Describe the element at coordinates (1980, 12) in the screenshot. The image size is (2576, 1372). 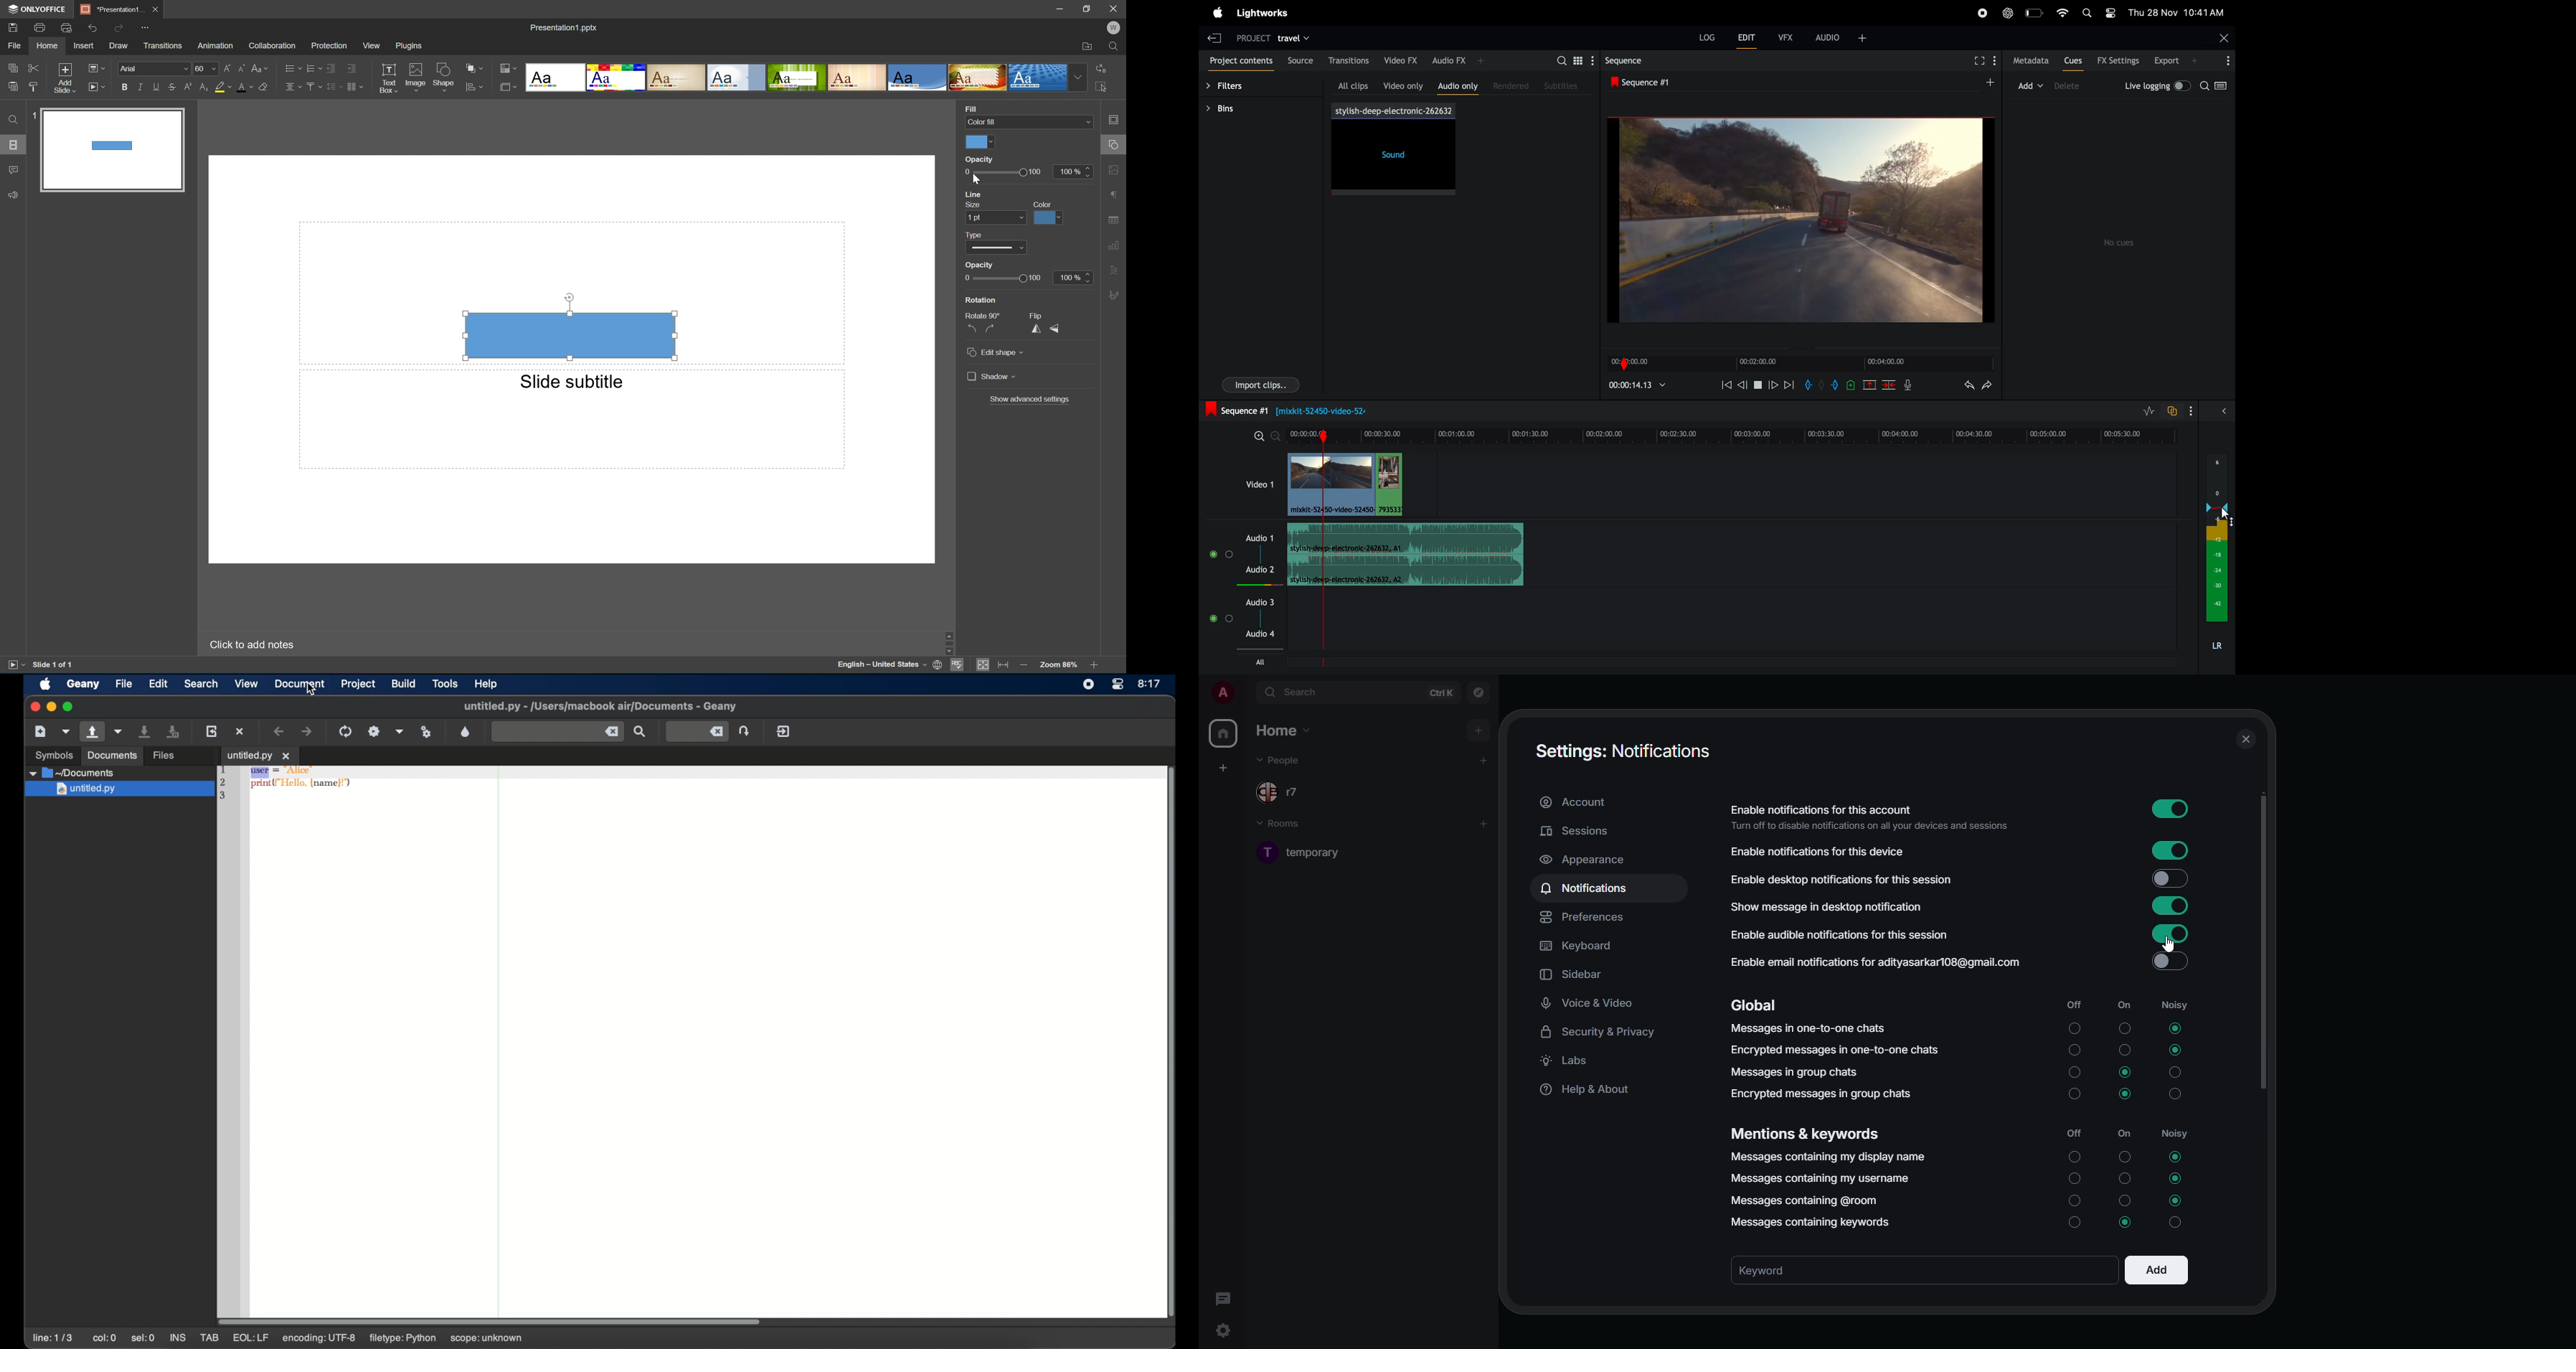
I see `record` at that location.